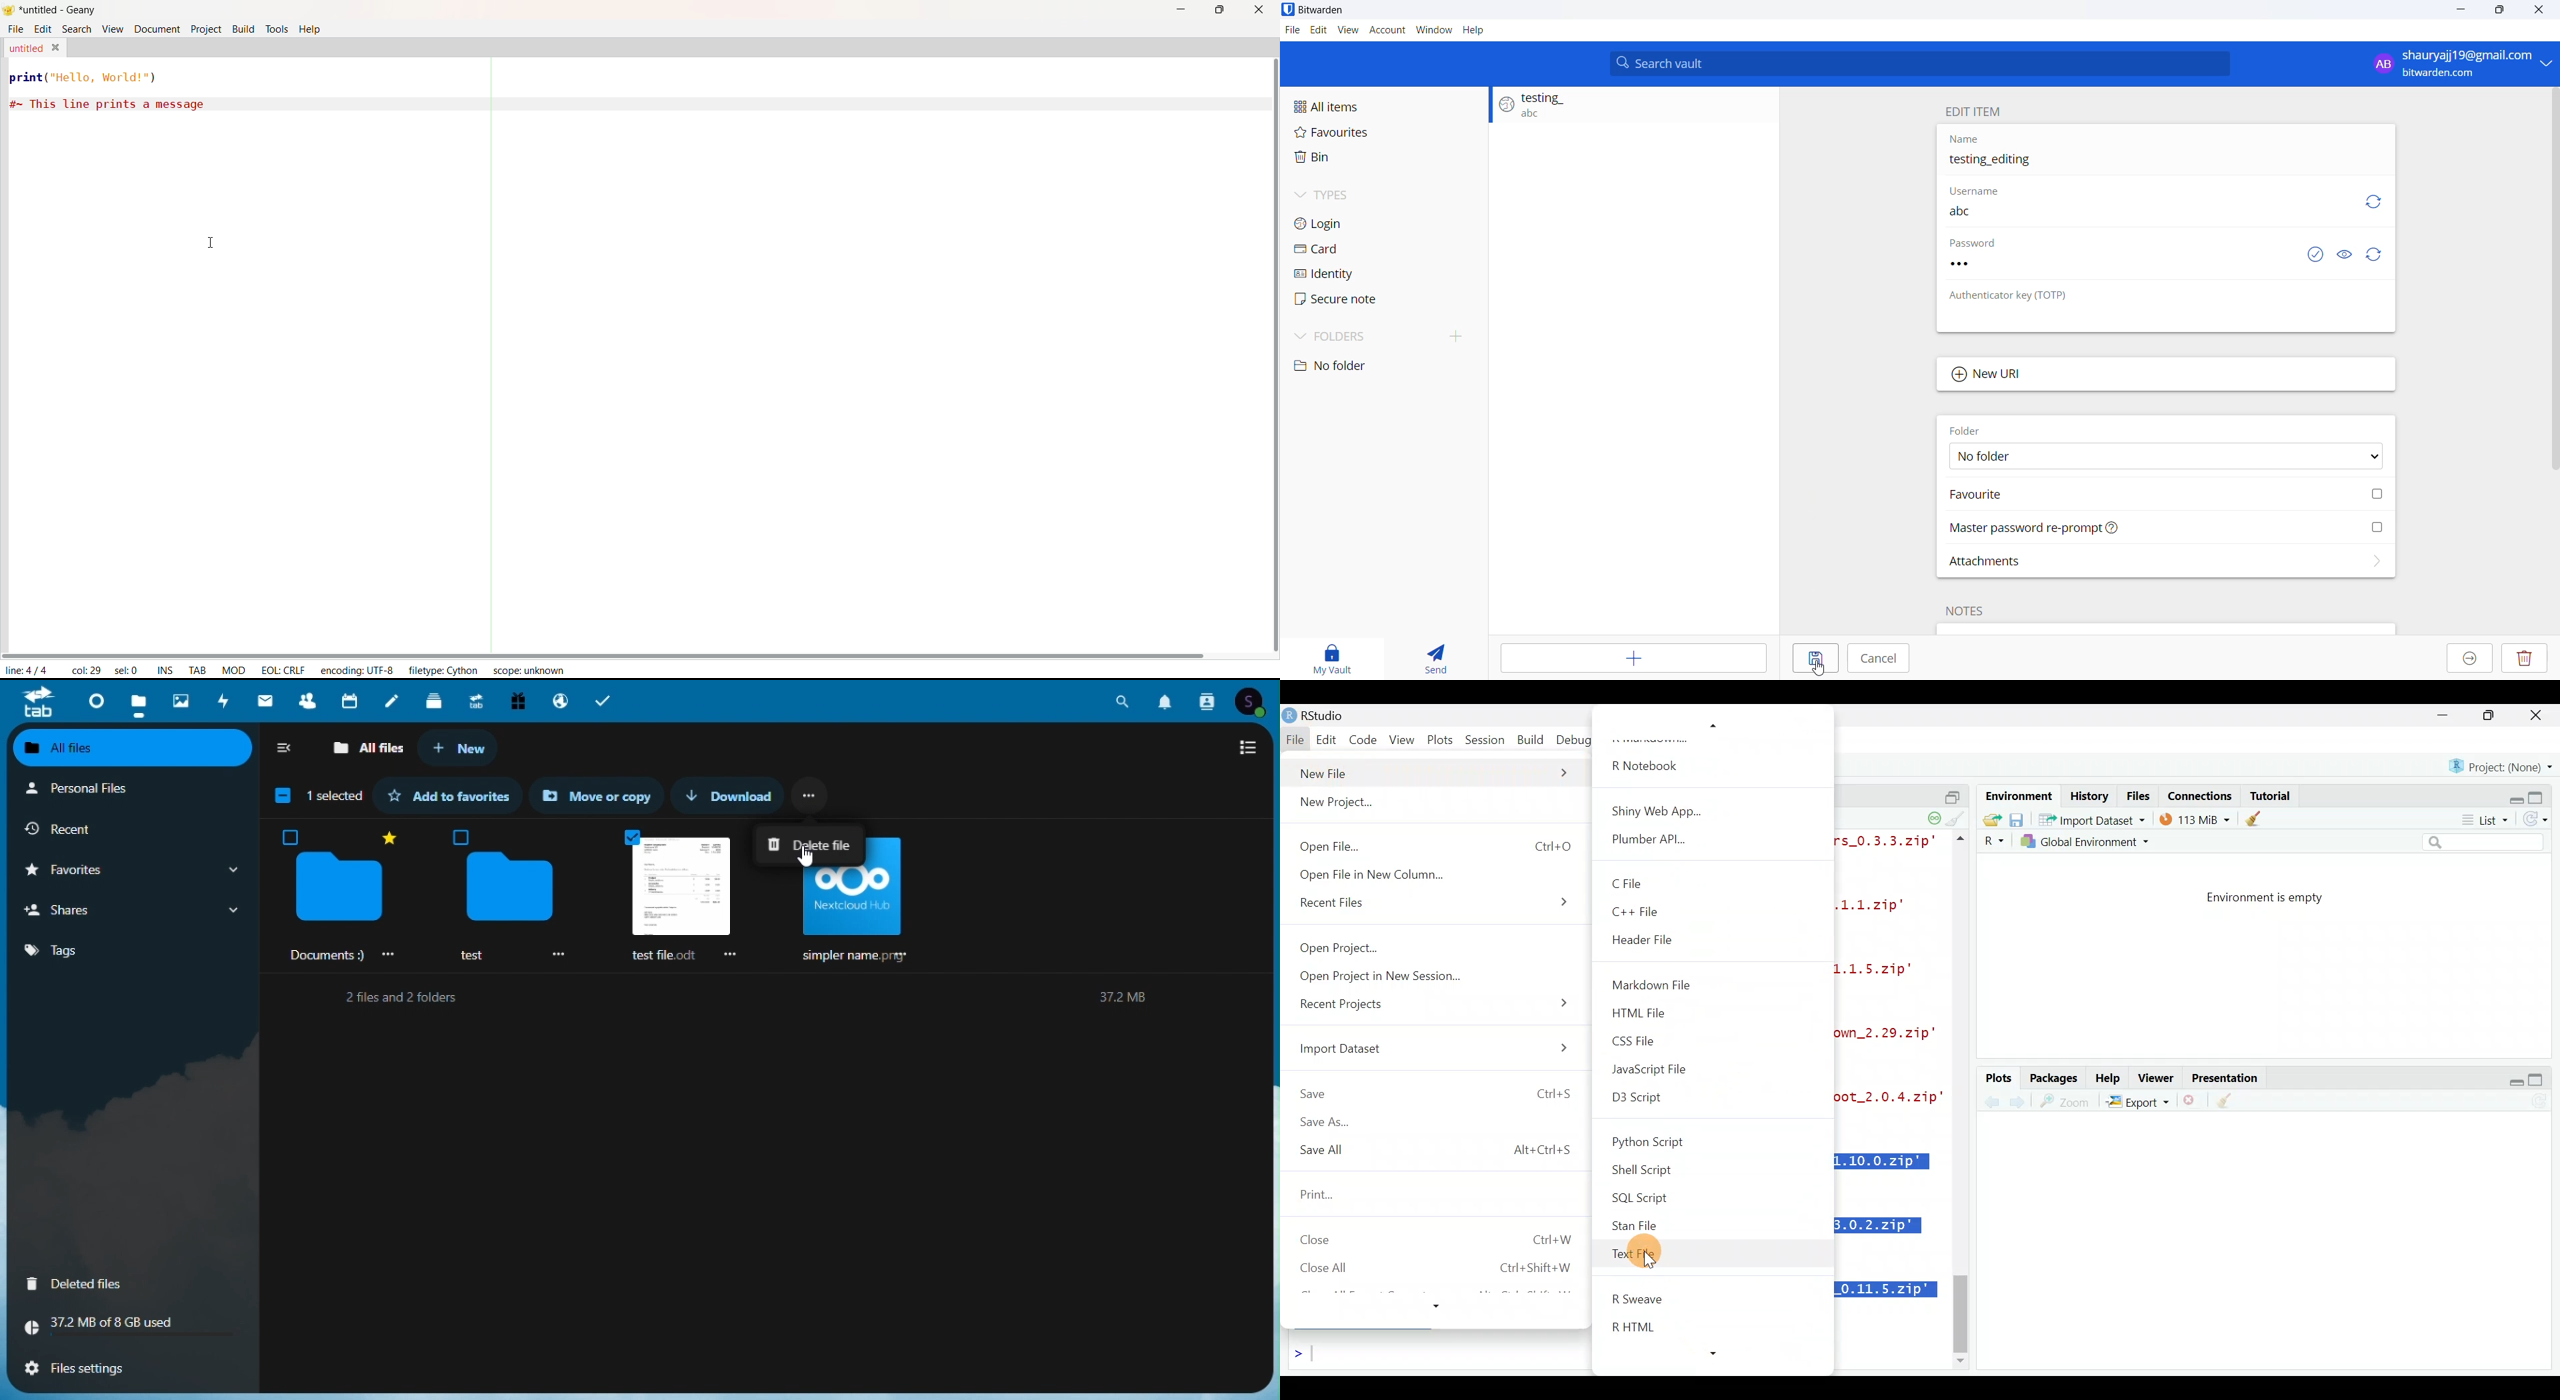 This screenshot has width=2576, height=1400. What do you see at coordinates (451, 796) in the screenshot?
I see `Add to favourite` at bounding box center [451, 796].